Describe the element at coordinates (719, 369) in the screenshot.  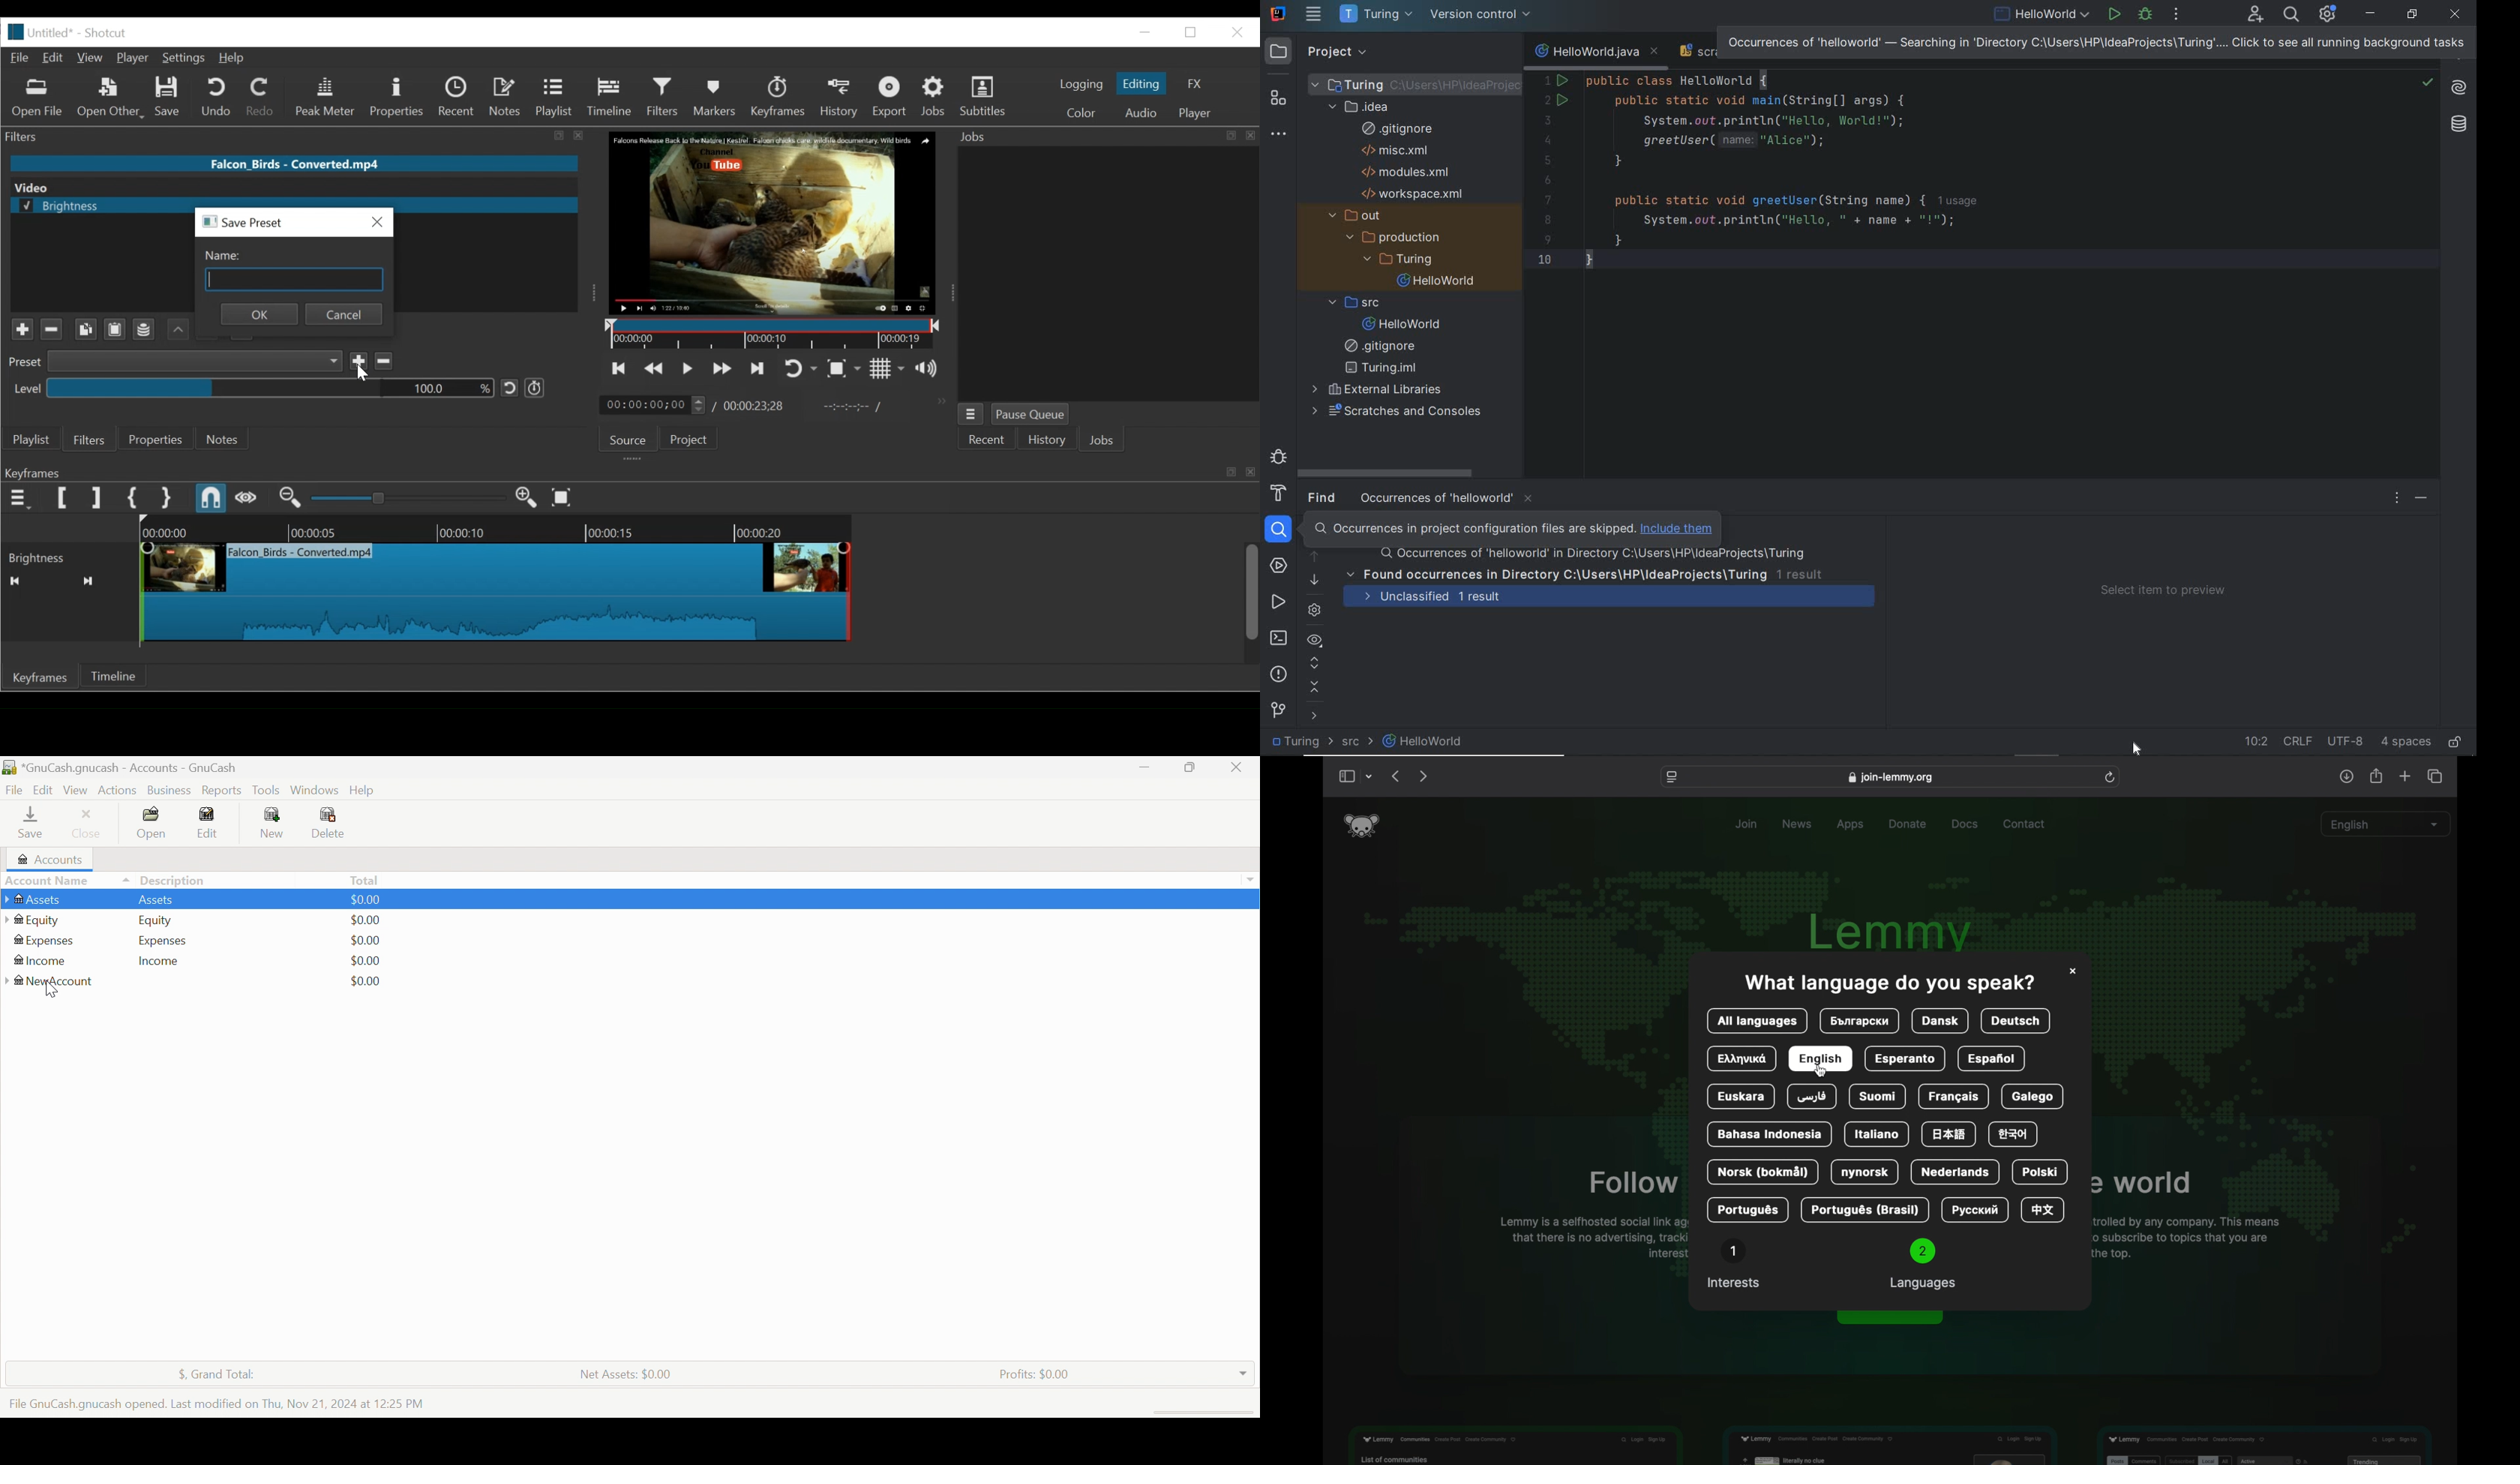
I see `Play forward quickly` at that location.